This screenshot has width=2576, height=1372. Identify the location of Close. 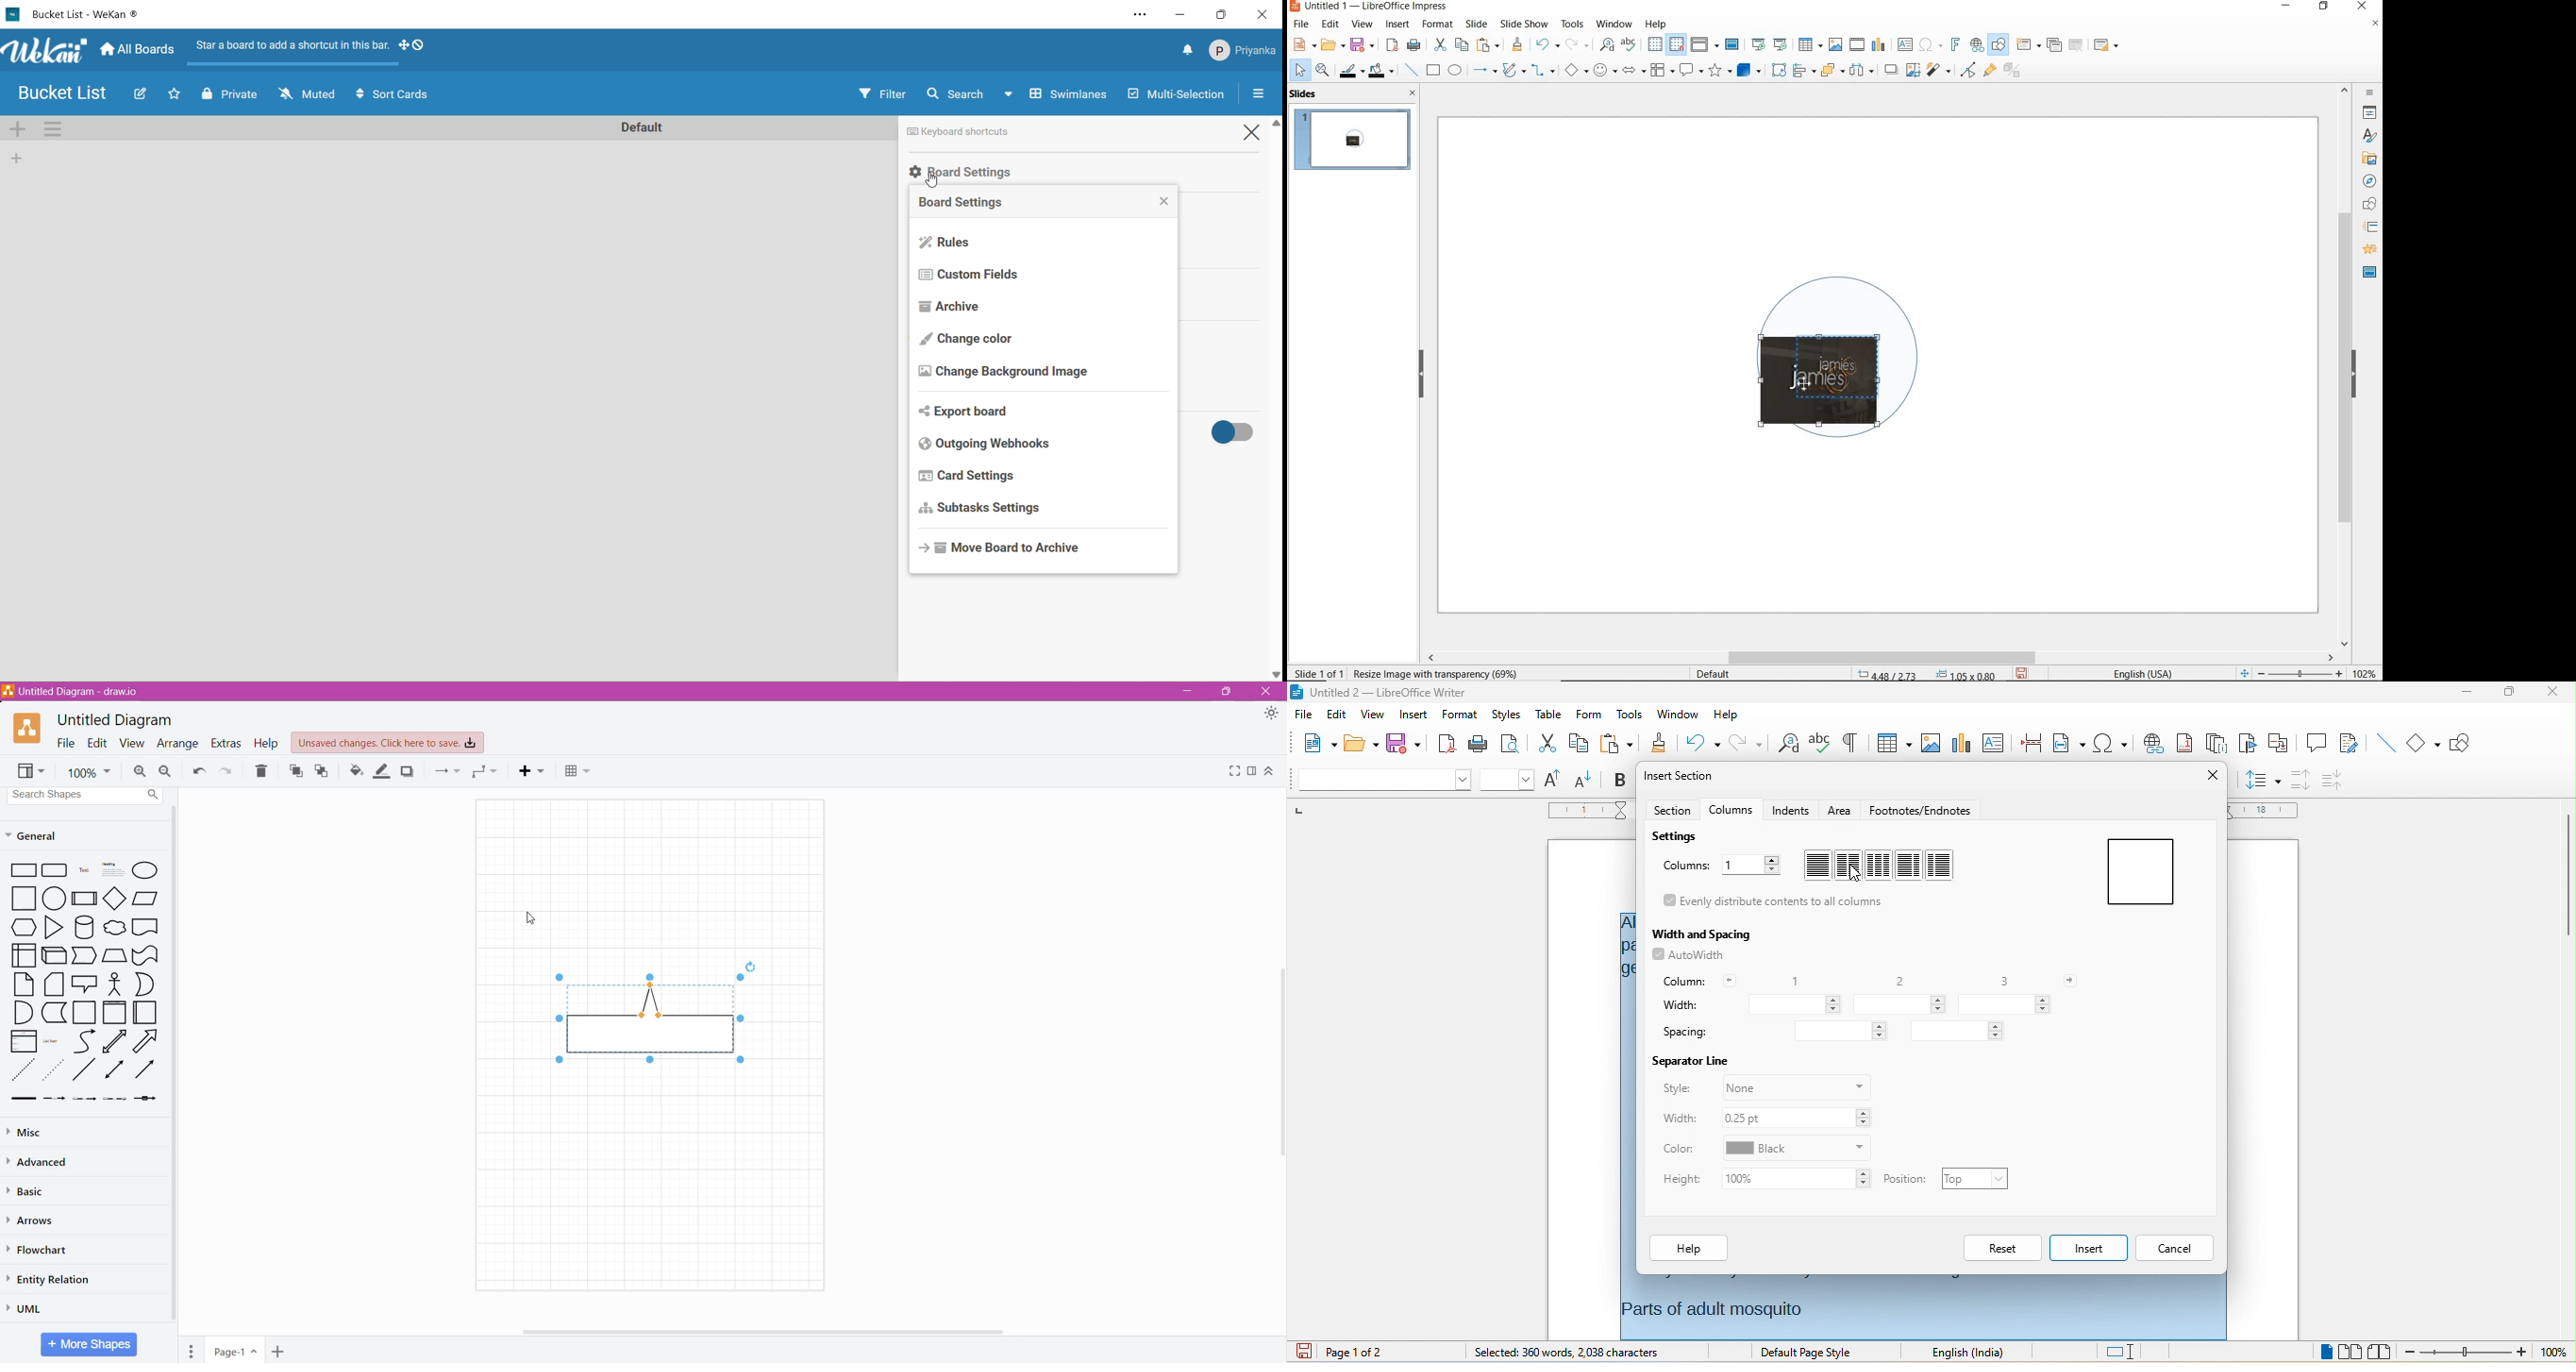
(1268, 692).